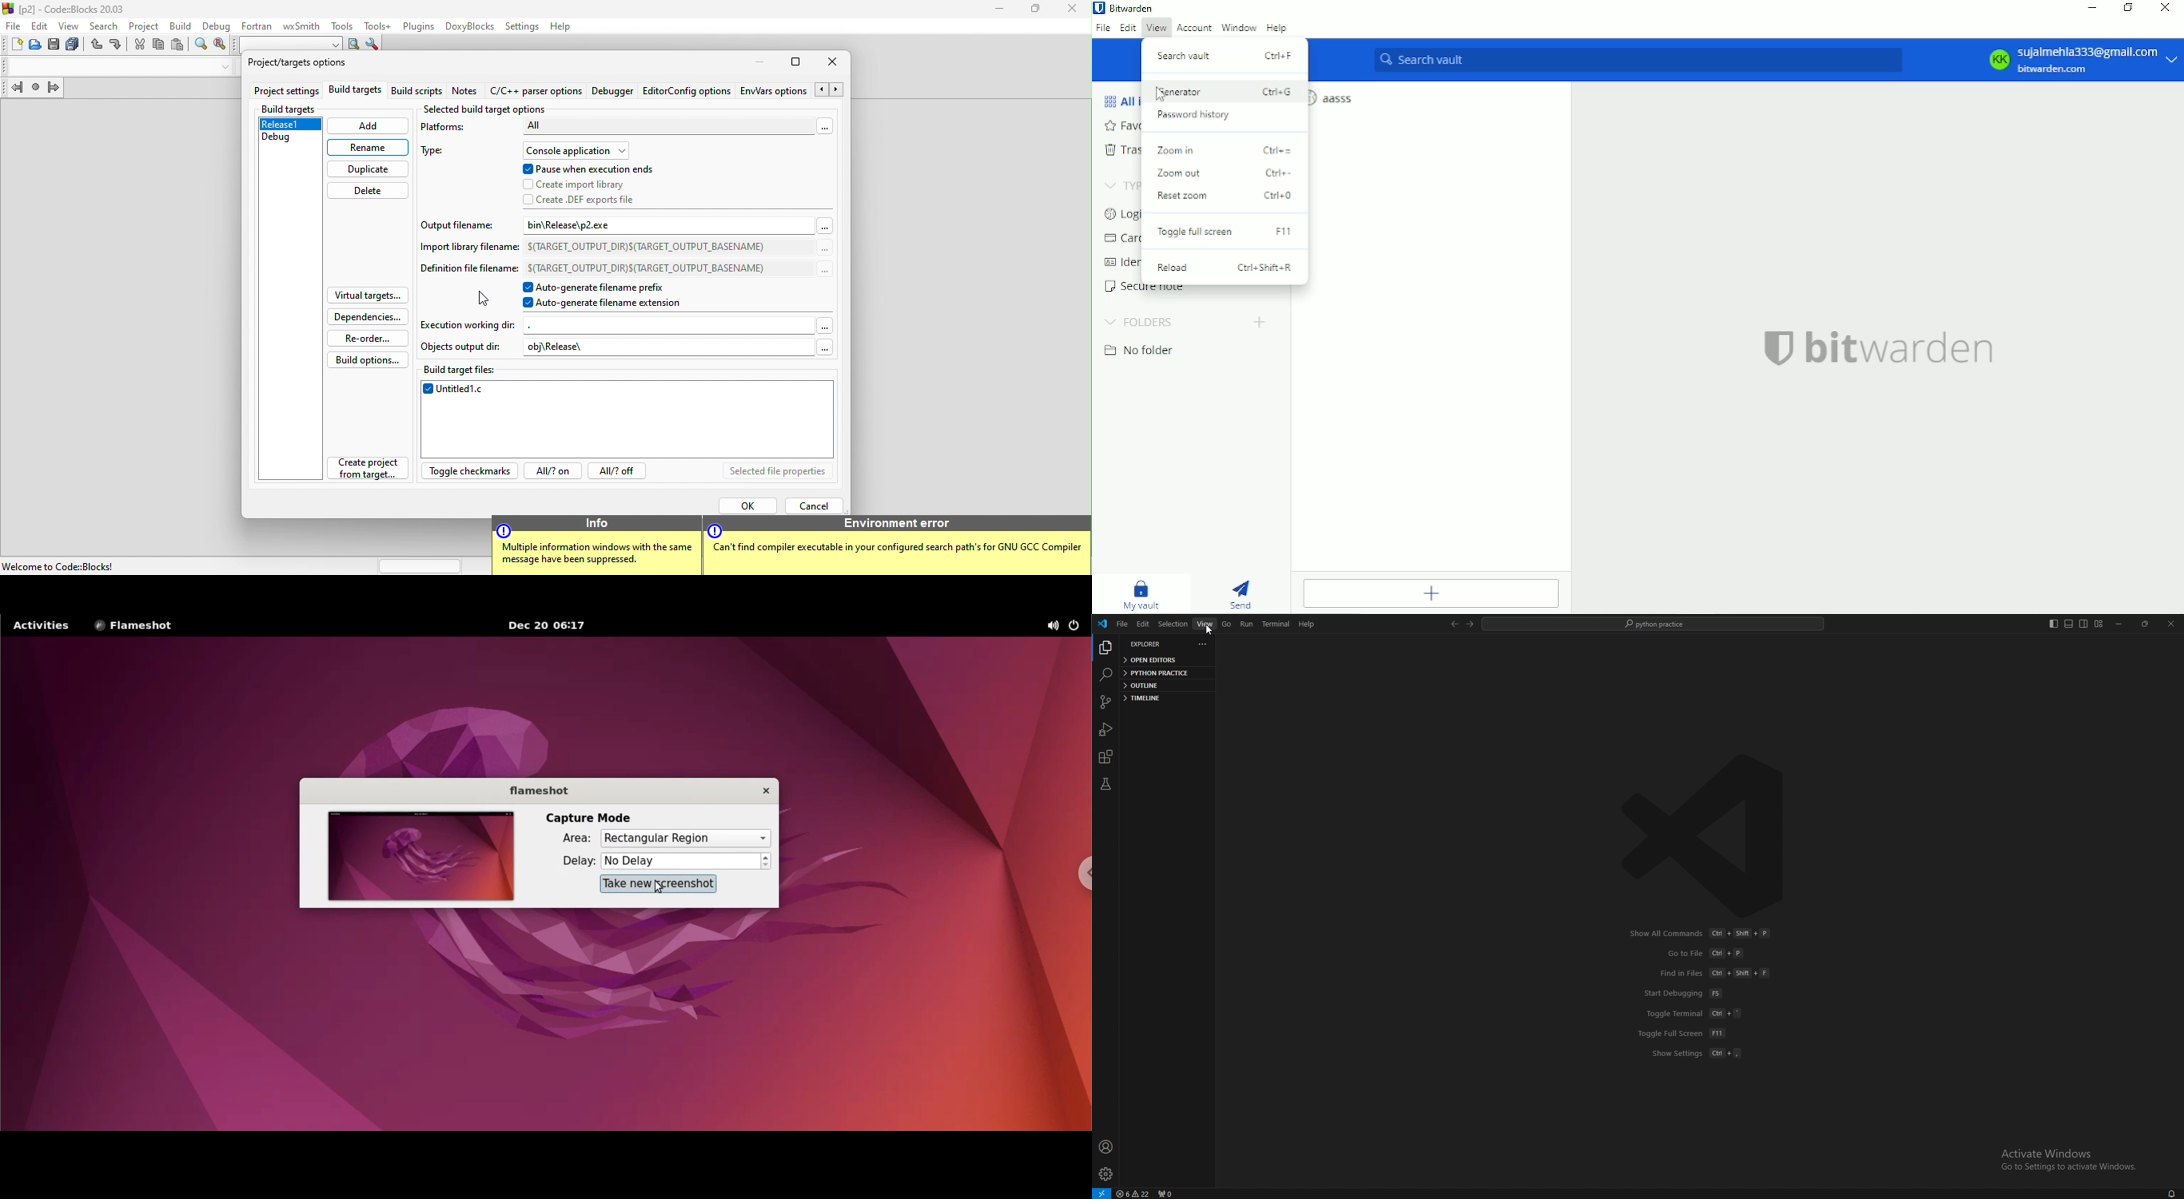  What do you see at coordinates (71, 26) in the screenshot?
I see `view` at bounding box center [71, 26].